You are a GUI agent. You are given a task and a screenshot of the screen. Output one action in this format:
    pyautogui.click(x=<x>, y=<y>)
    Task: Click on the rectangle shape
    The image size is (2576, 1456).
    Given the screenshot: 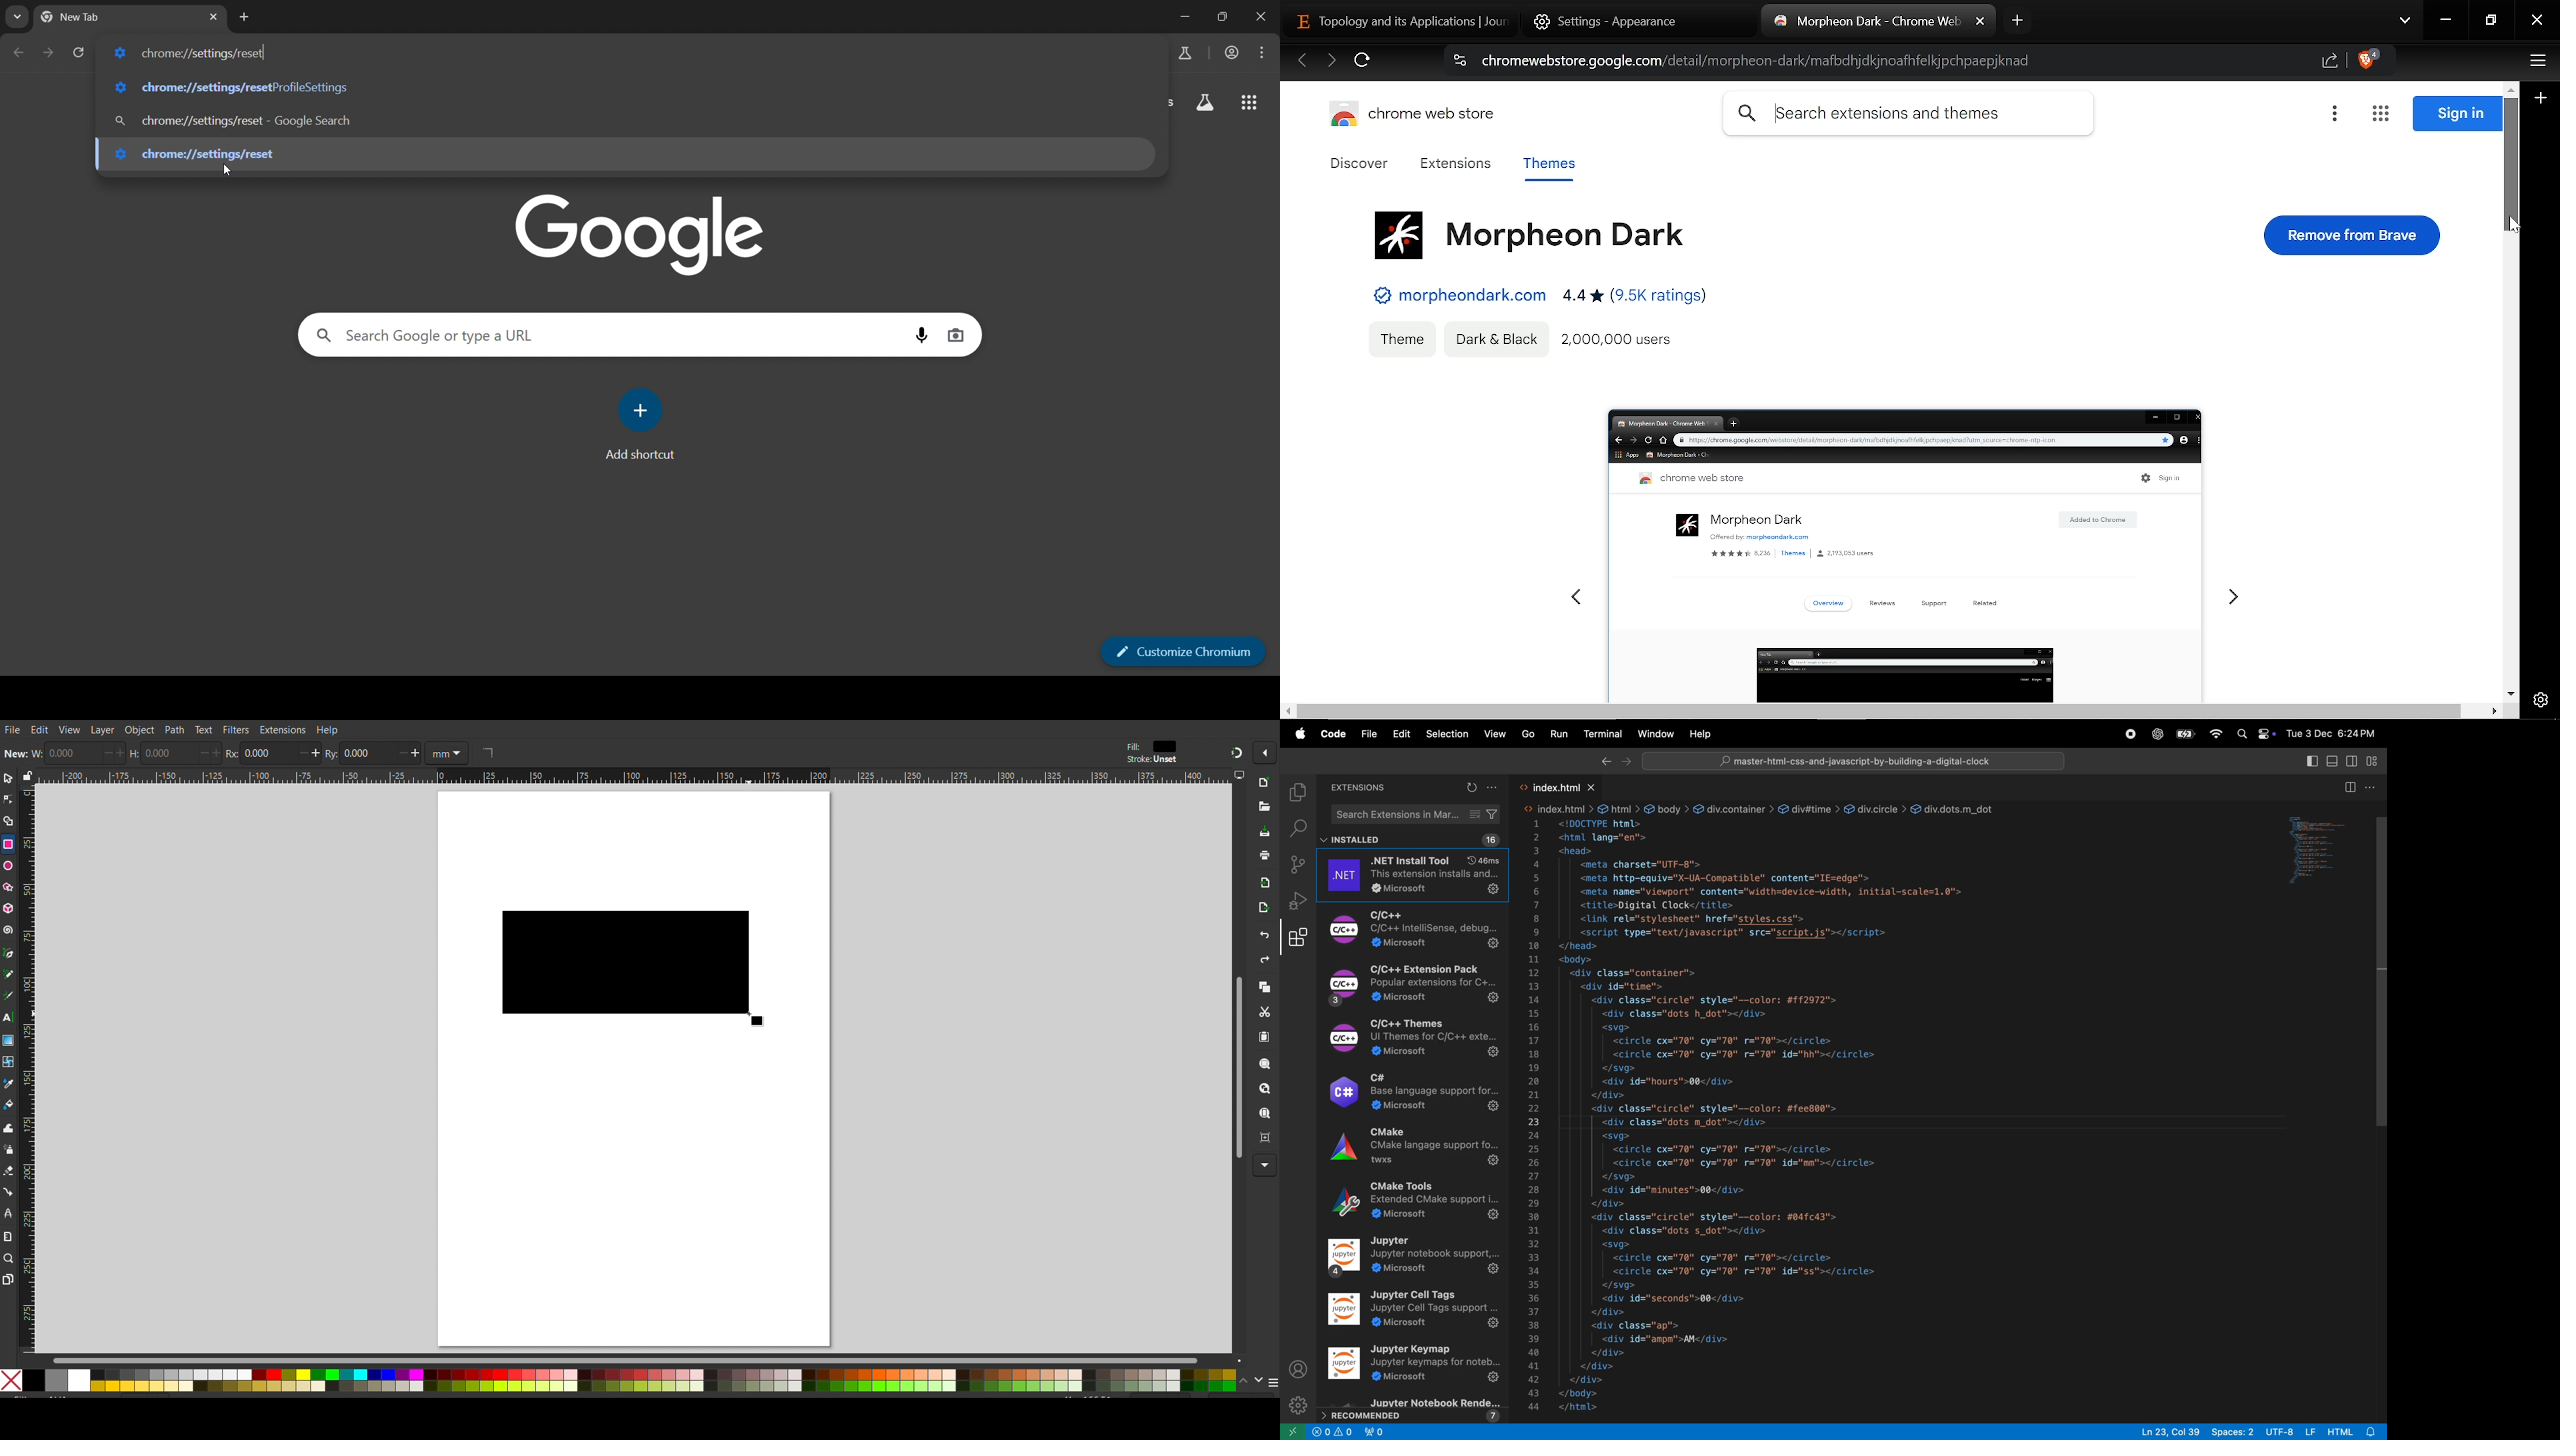 What is the action you would take?
    pyautogui.click(x=487, y=752)
    